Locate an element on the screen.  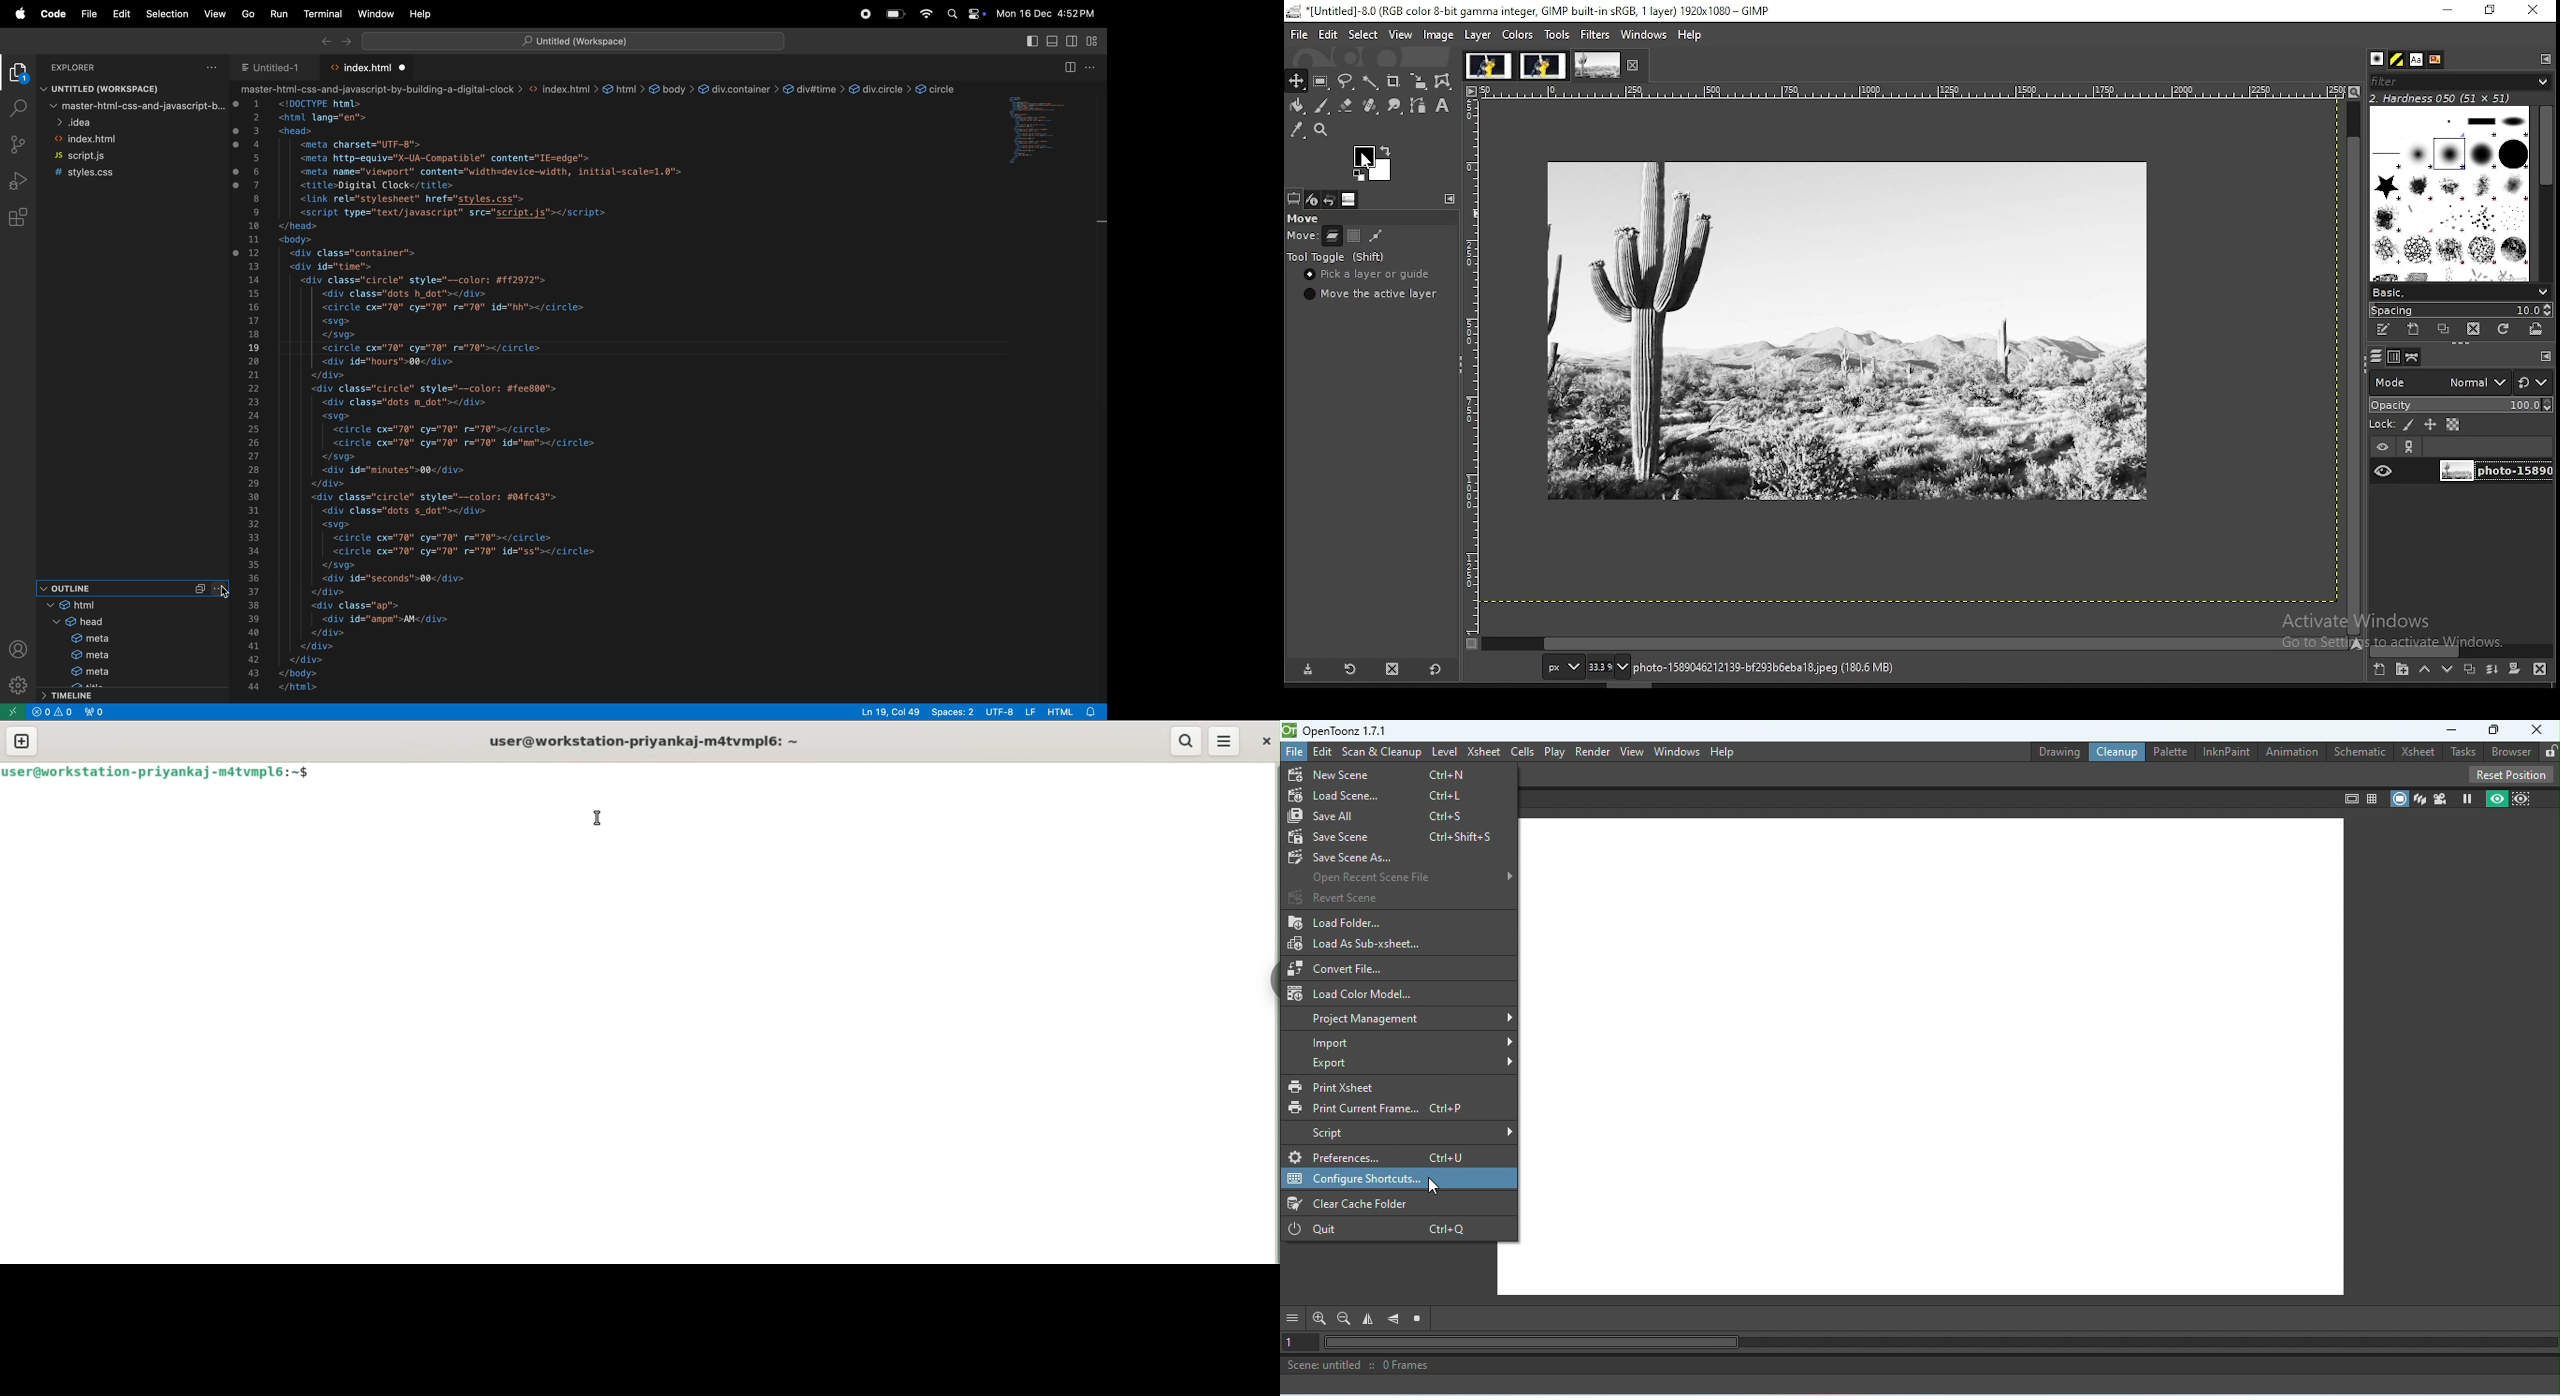
options is located at coordinates (1095, 67).